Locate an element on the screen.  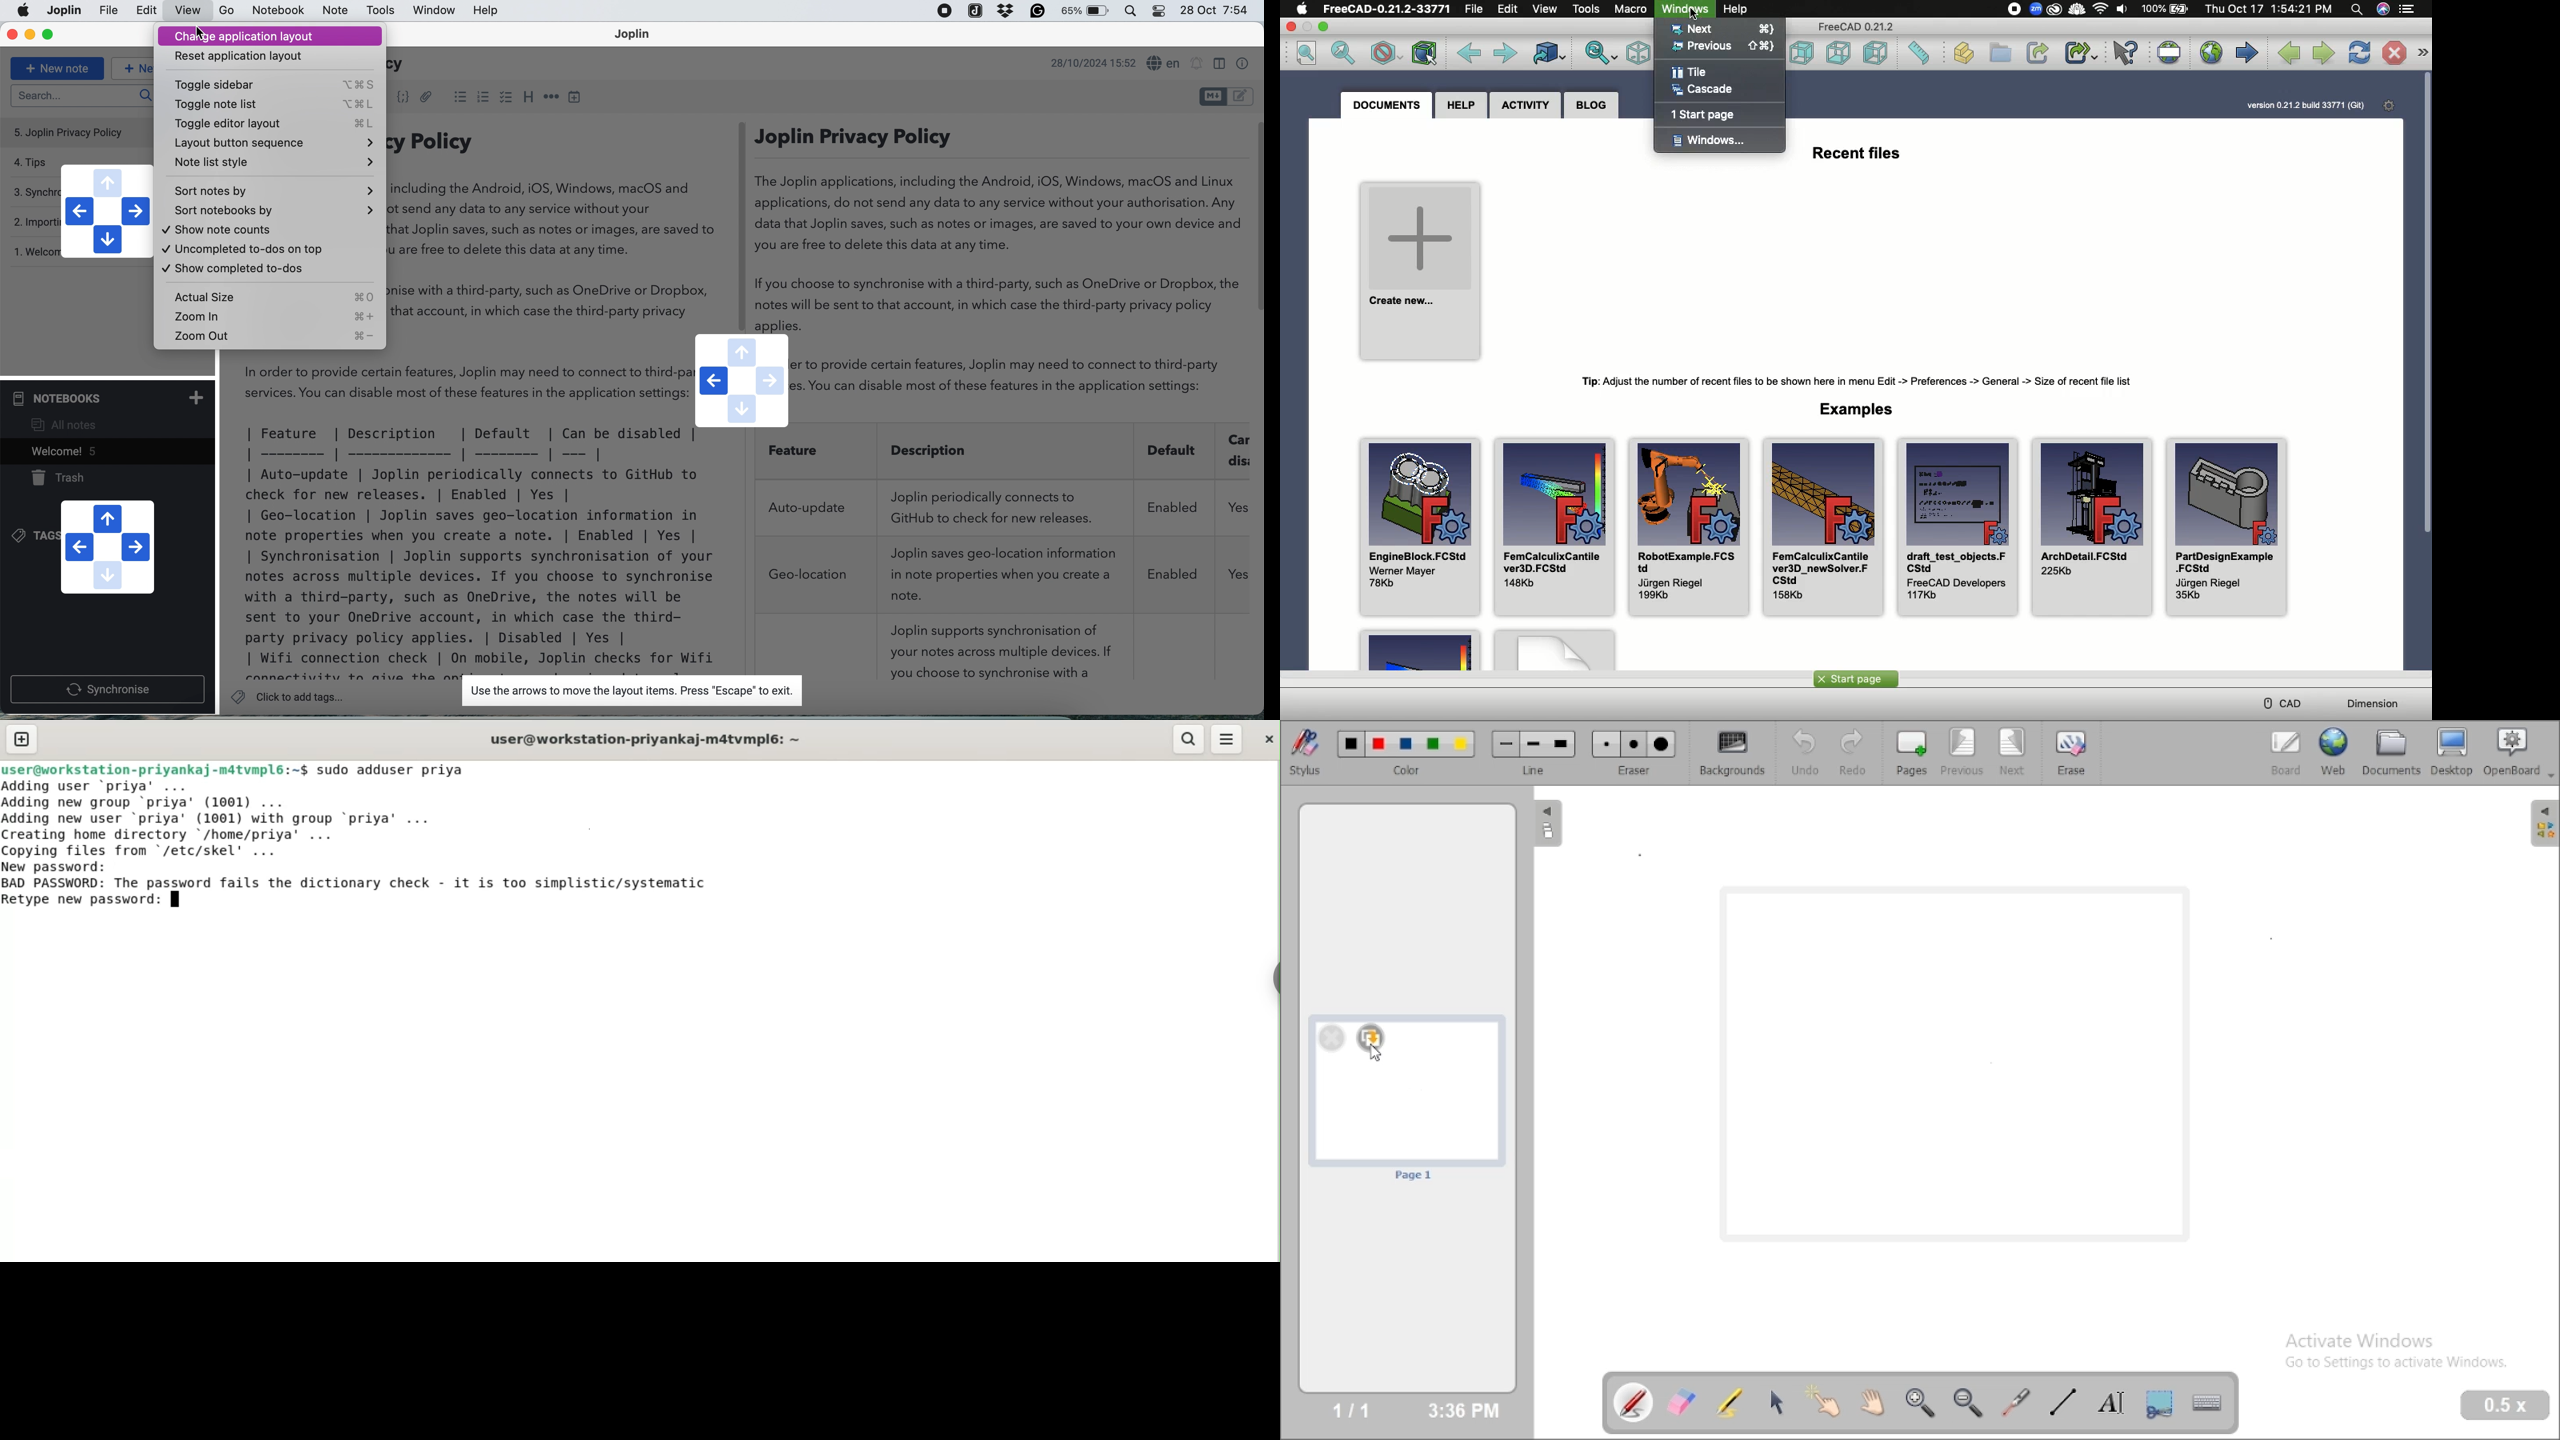
Show note counts is located at coordinates (272, 232).